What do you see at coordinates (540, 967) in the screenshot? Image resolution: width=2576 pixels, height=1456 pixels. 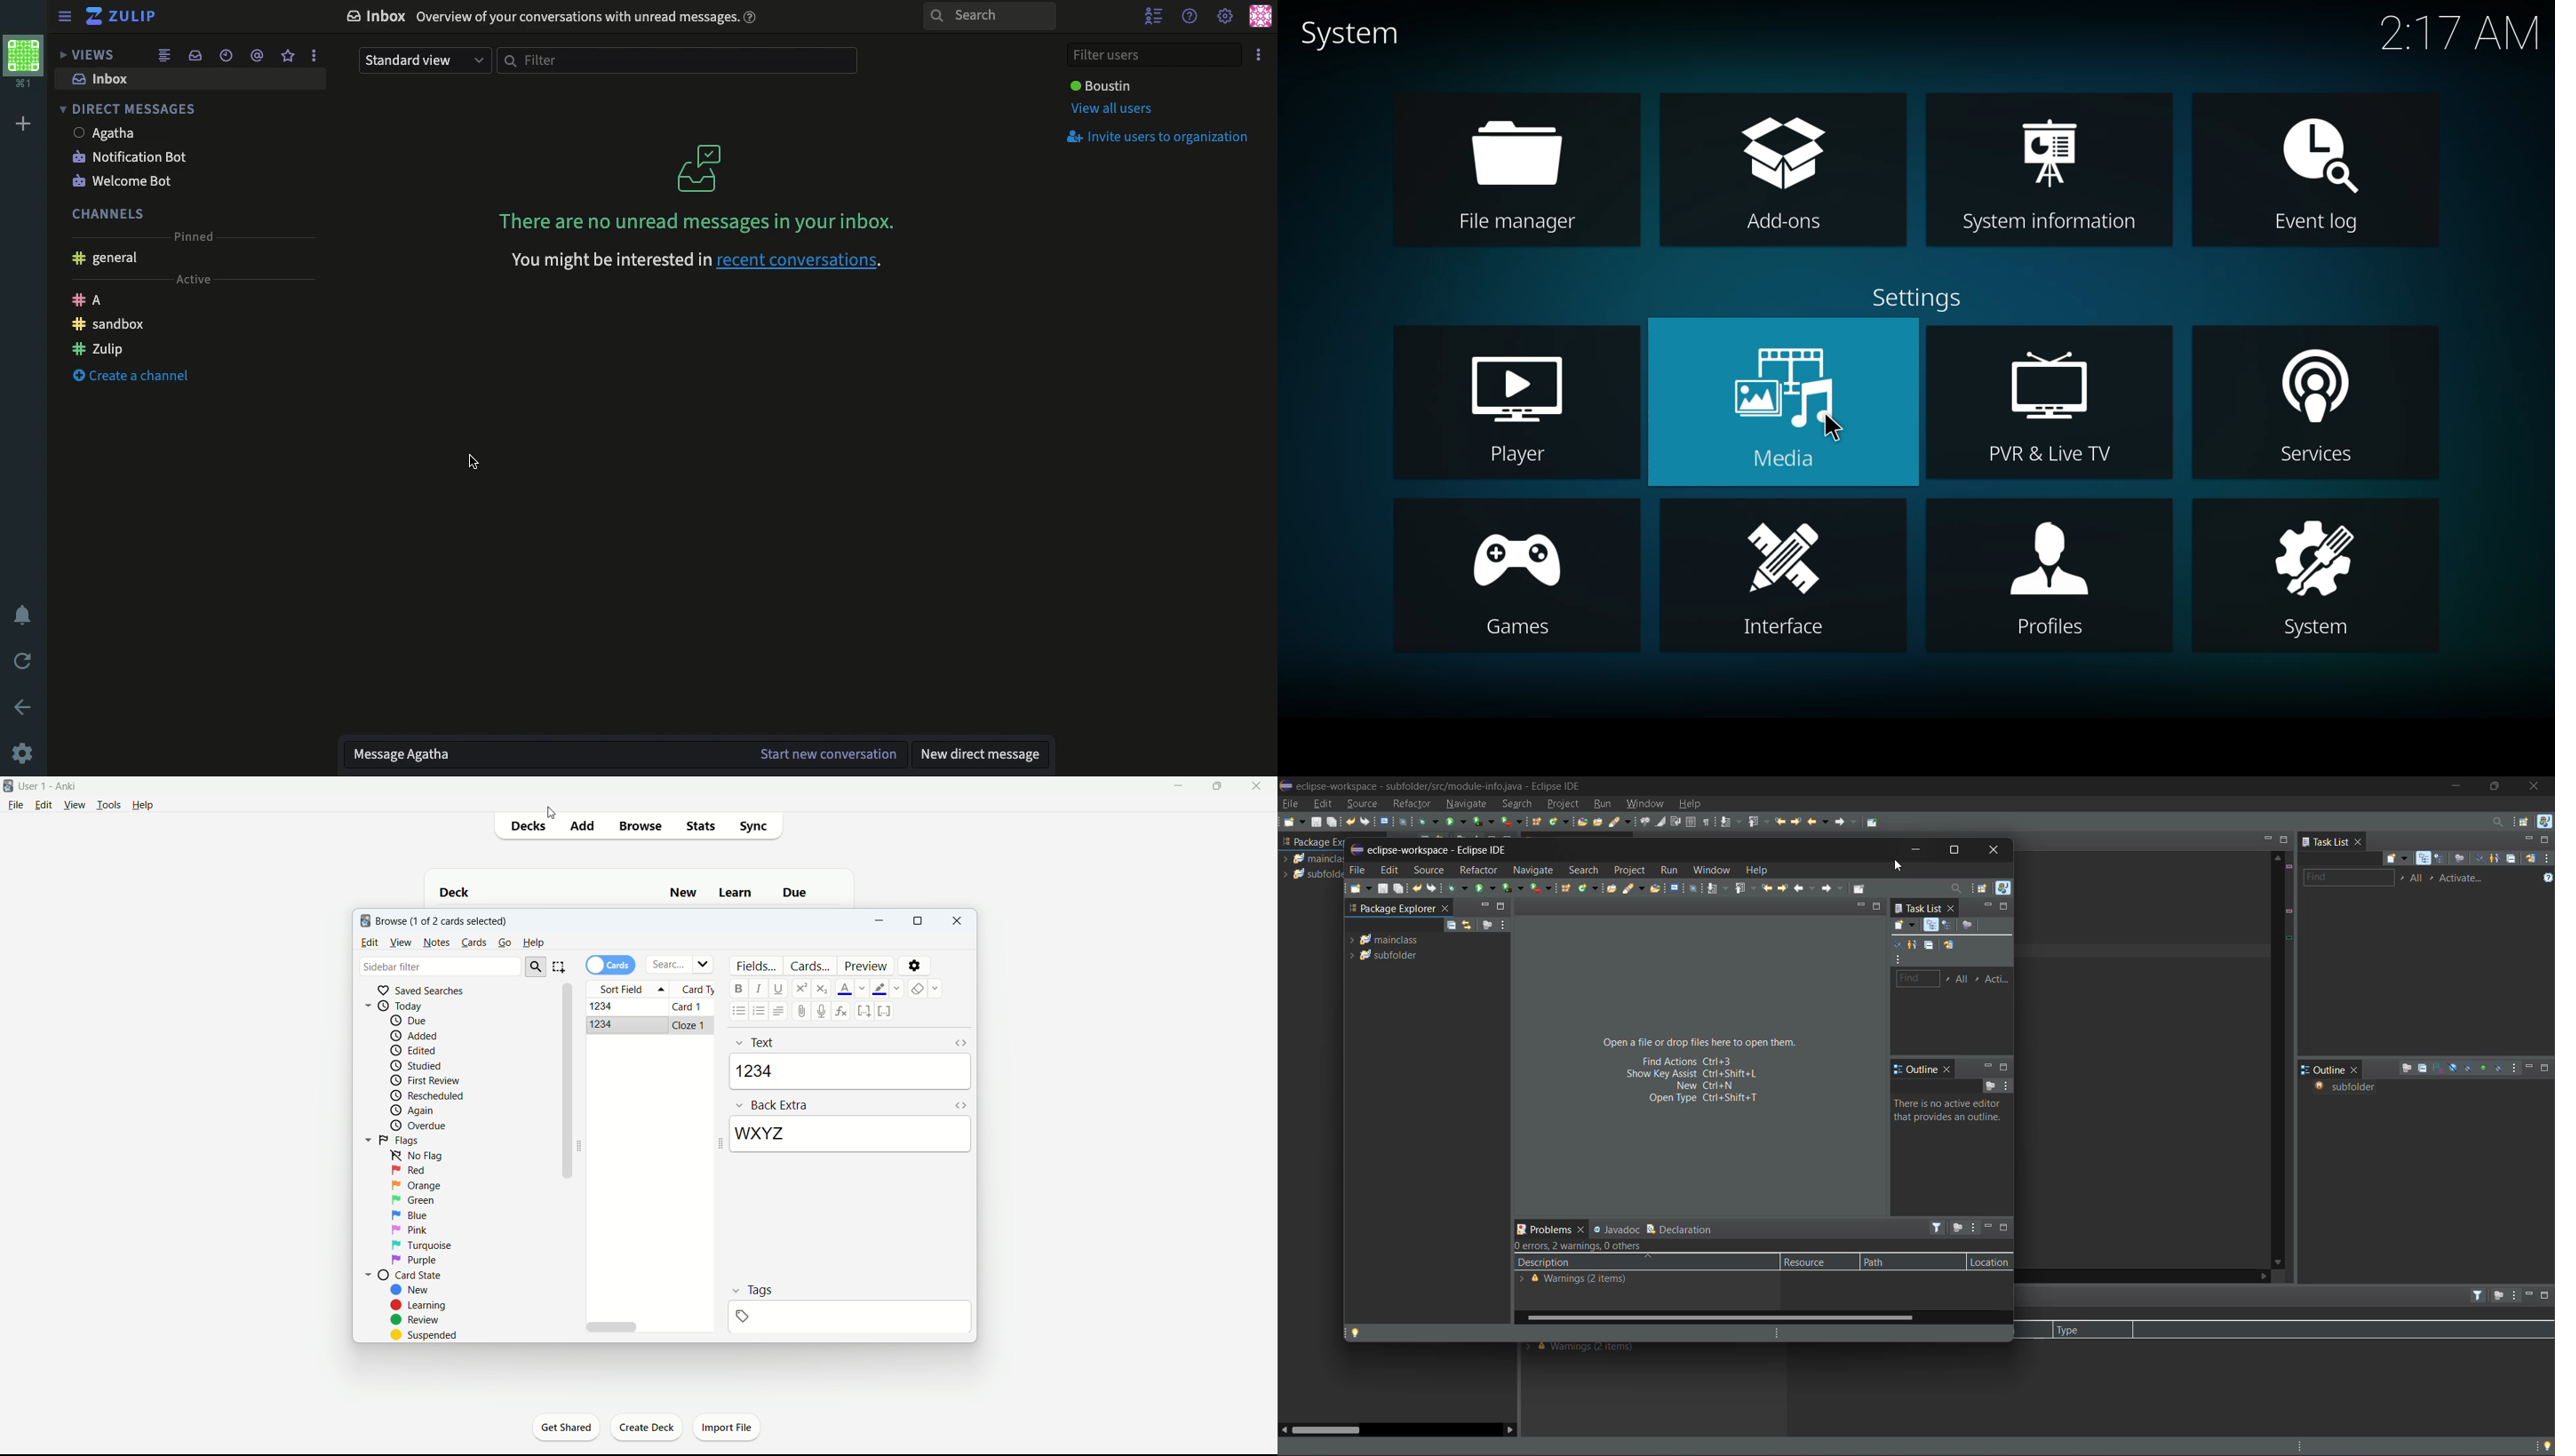 I see `search` at bounding box center [540, 967].